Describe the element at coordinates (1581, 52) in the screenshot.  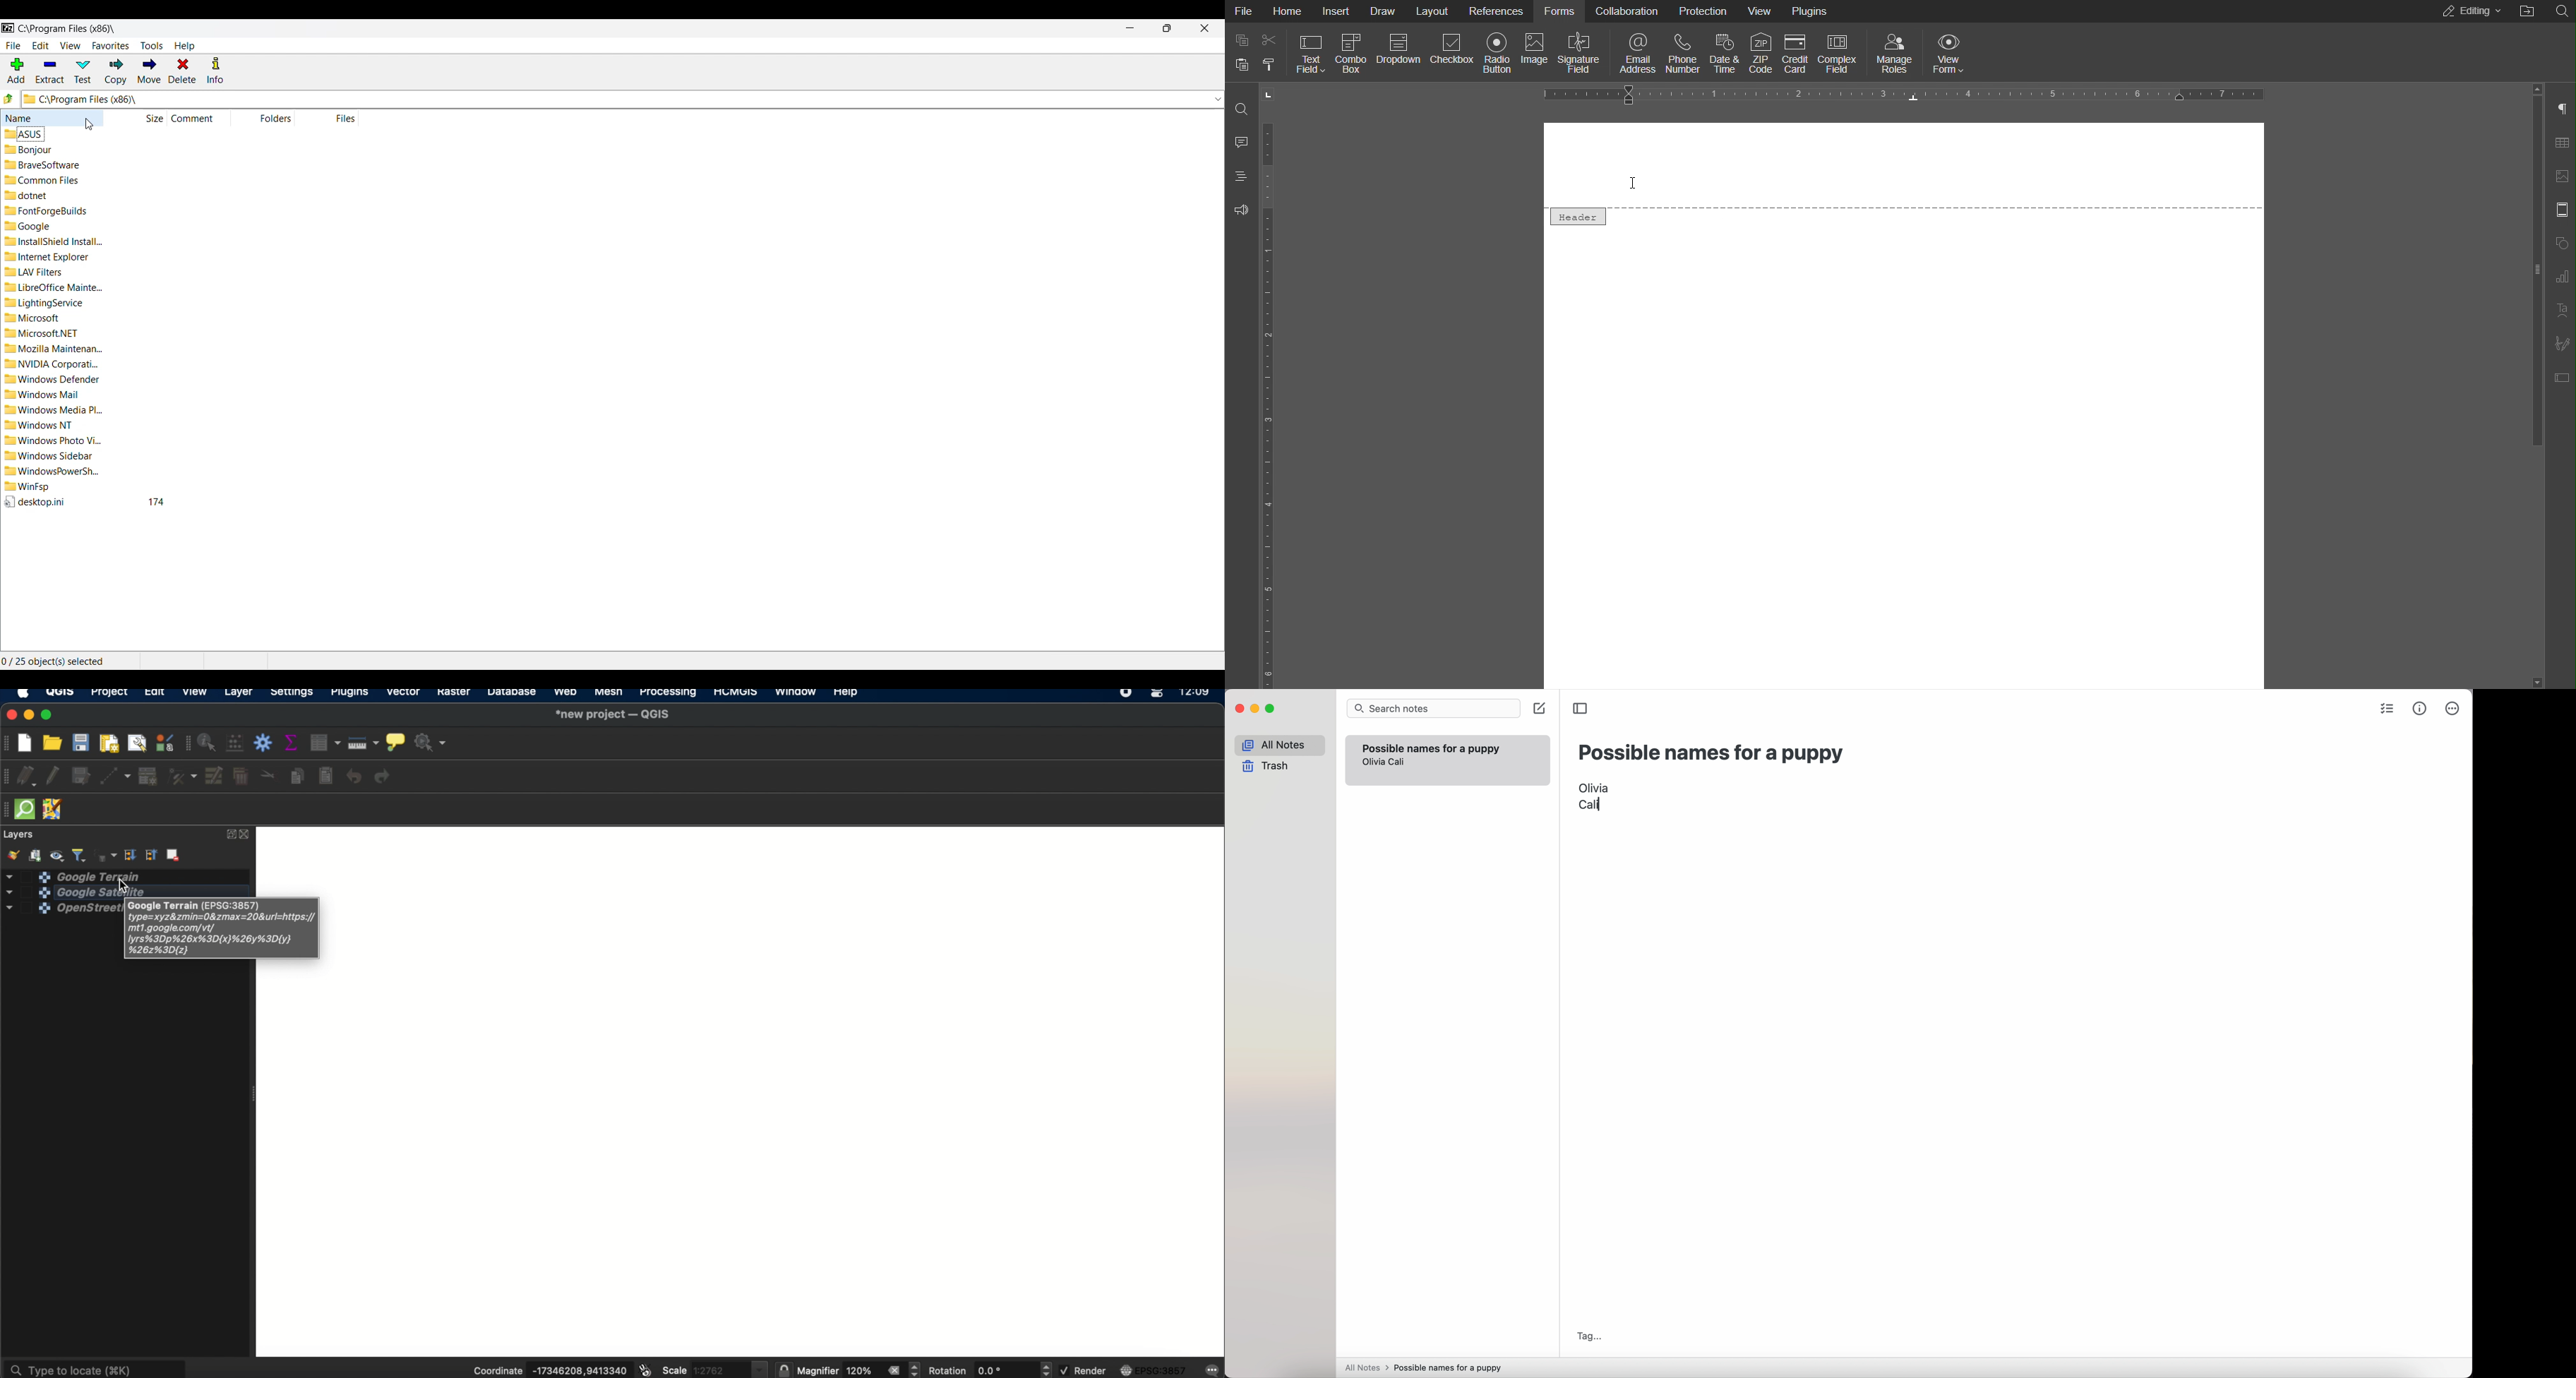
I see `Signature` at that location.